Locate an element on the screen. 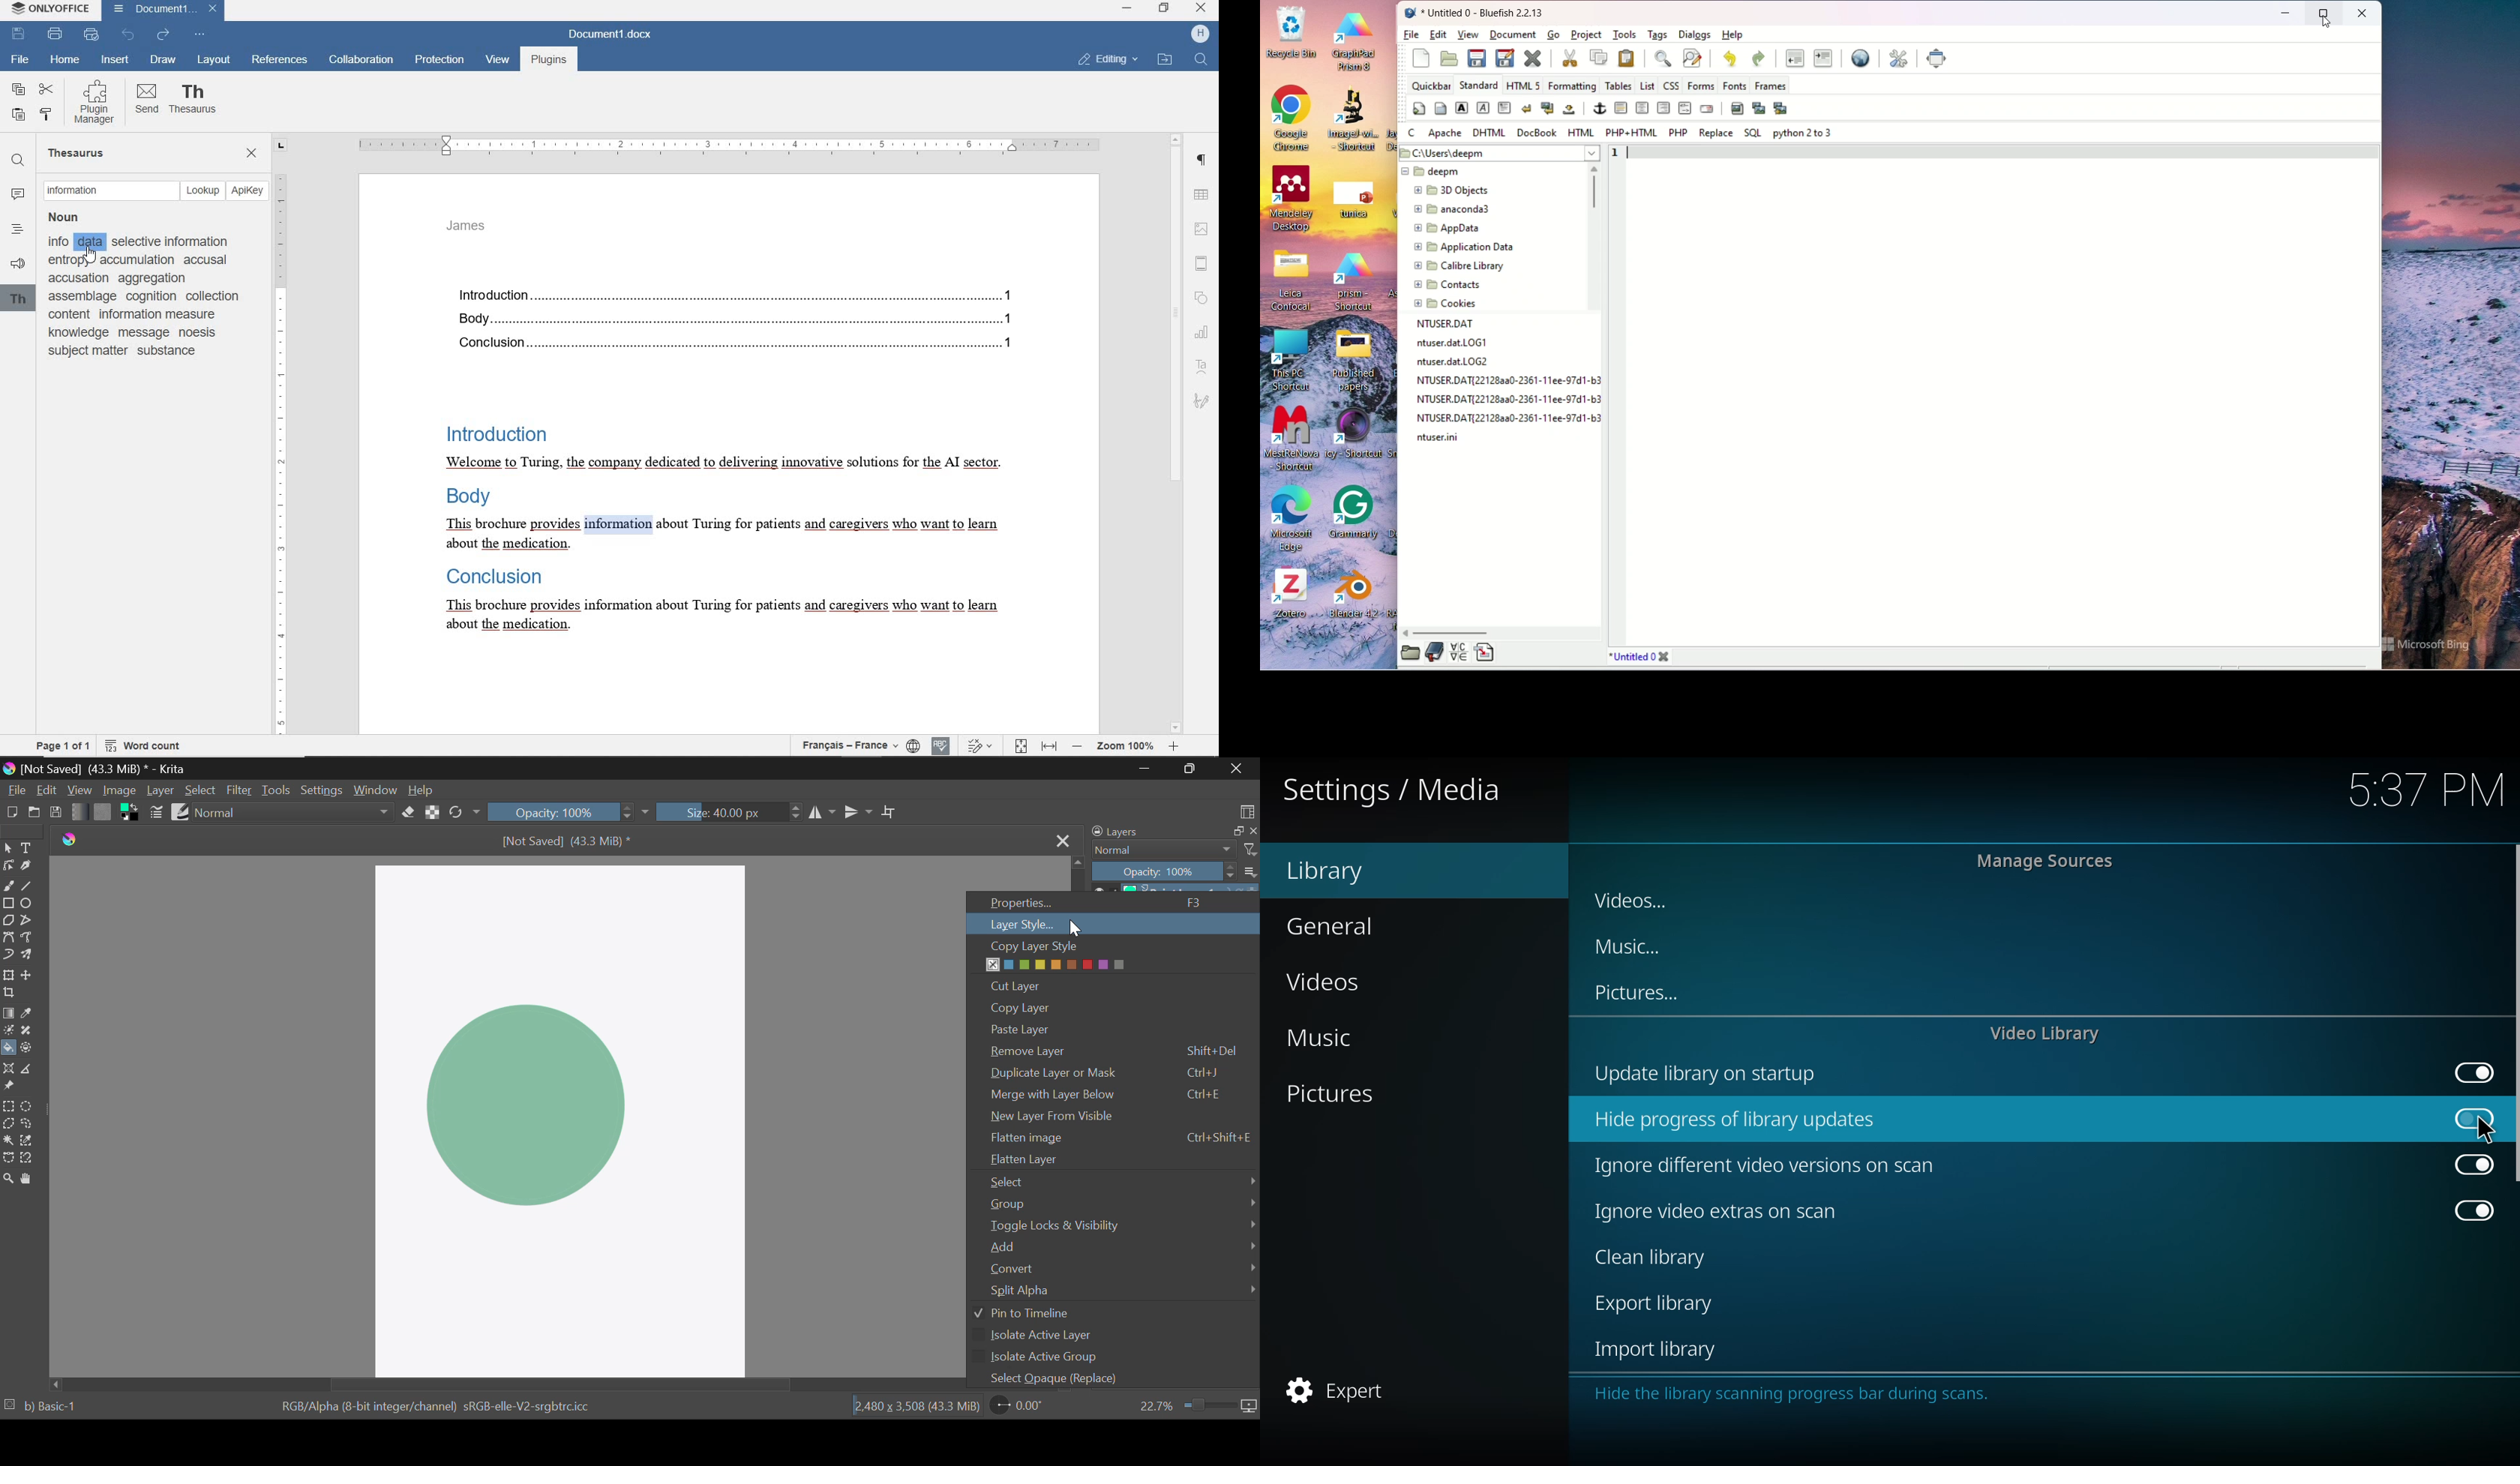  image is located at coordinates (1203, 228).